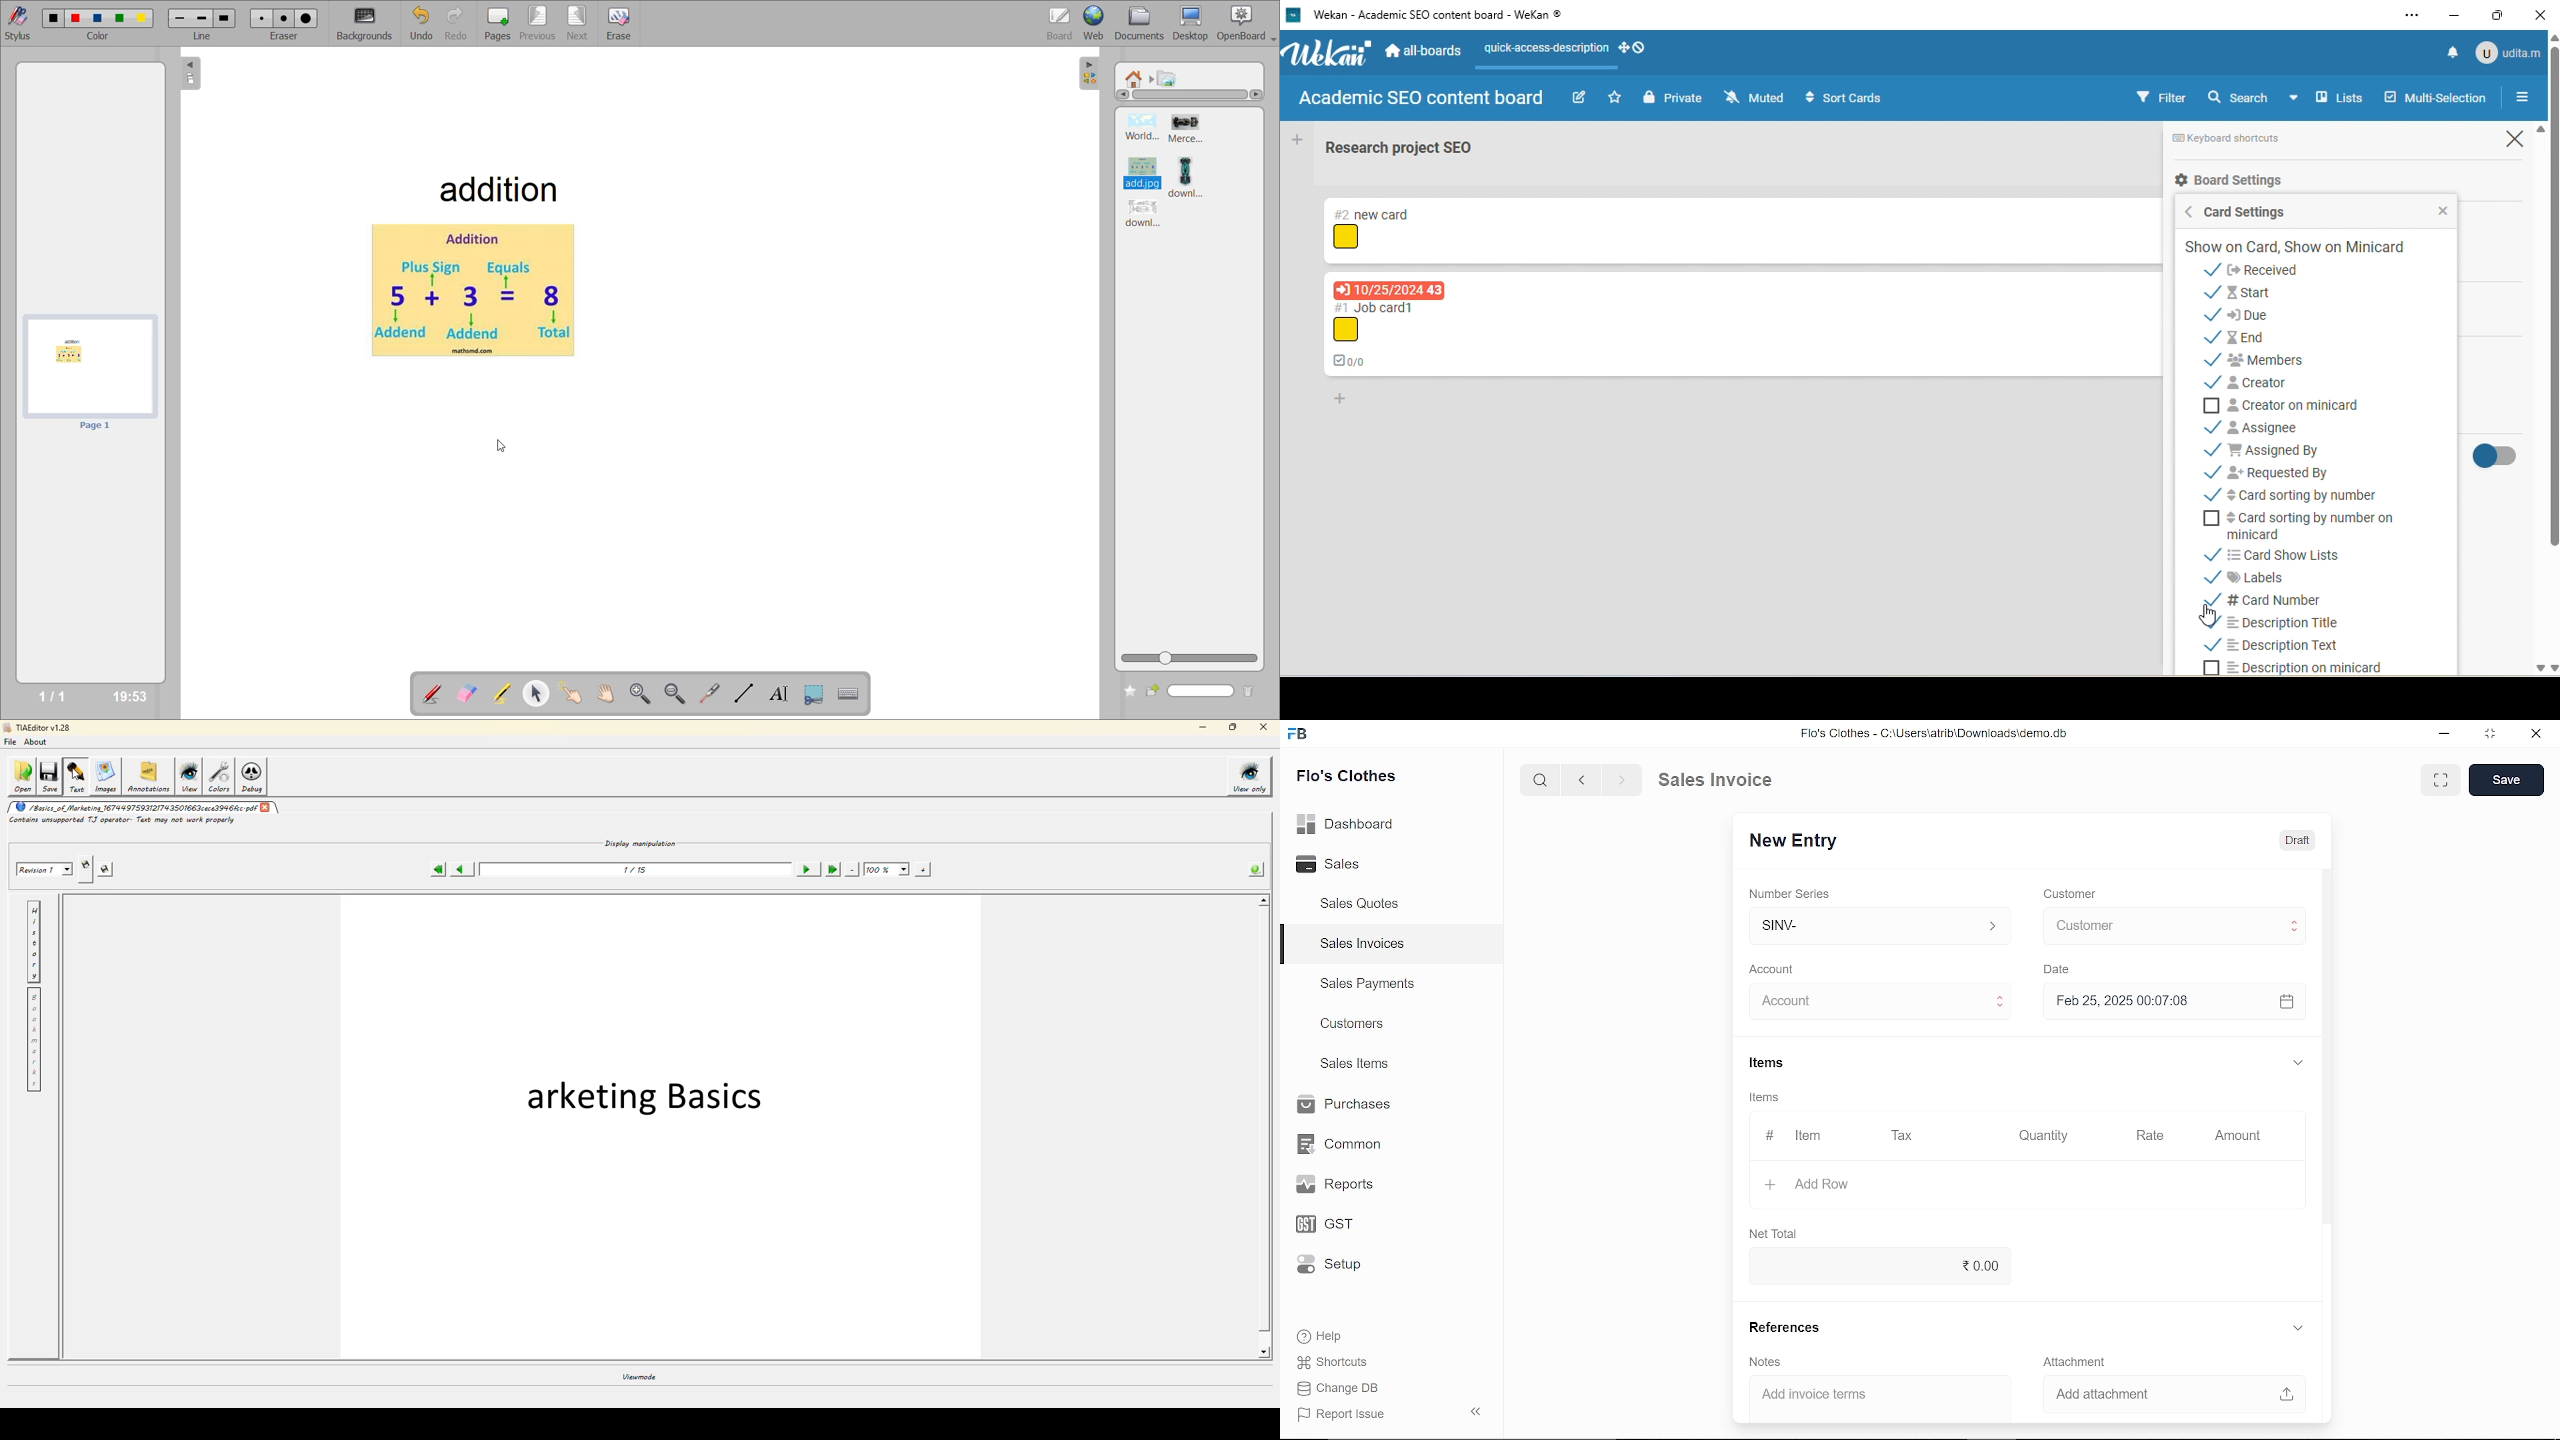 The image size is (2576, 1456). What do you see at coordinates (2303, 405) in the screenshot?
I see `creator on minicard` at bounding box center [2303, 405].